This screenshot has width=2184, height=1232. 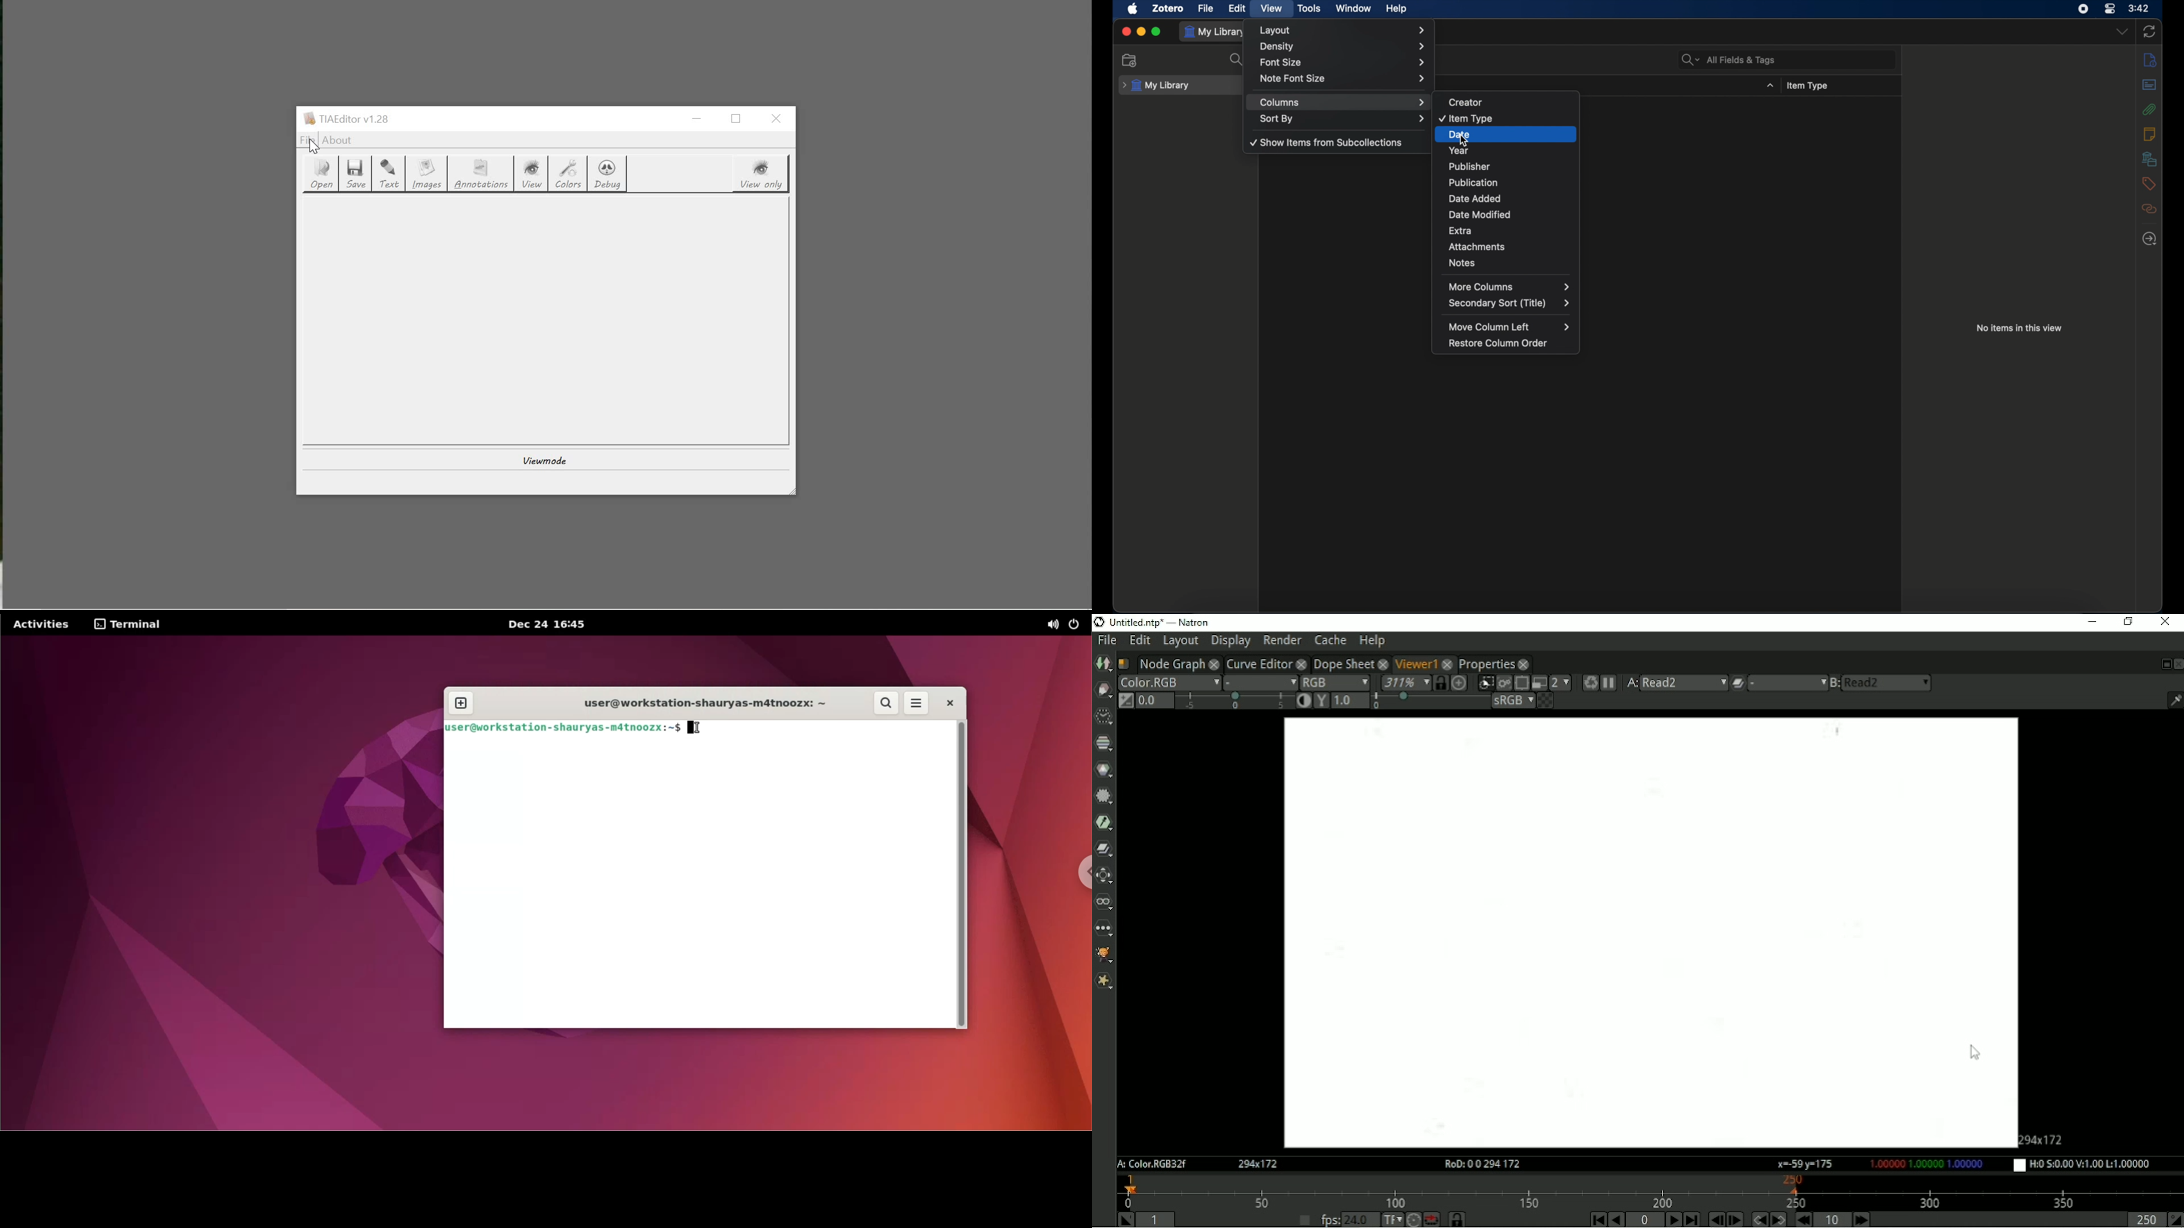 I want to click on Cache, so click(x=1331, y=639).